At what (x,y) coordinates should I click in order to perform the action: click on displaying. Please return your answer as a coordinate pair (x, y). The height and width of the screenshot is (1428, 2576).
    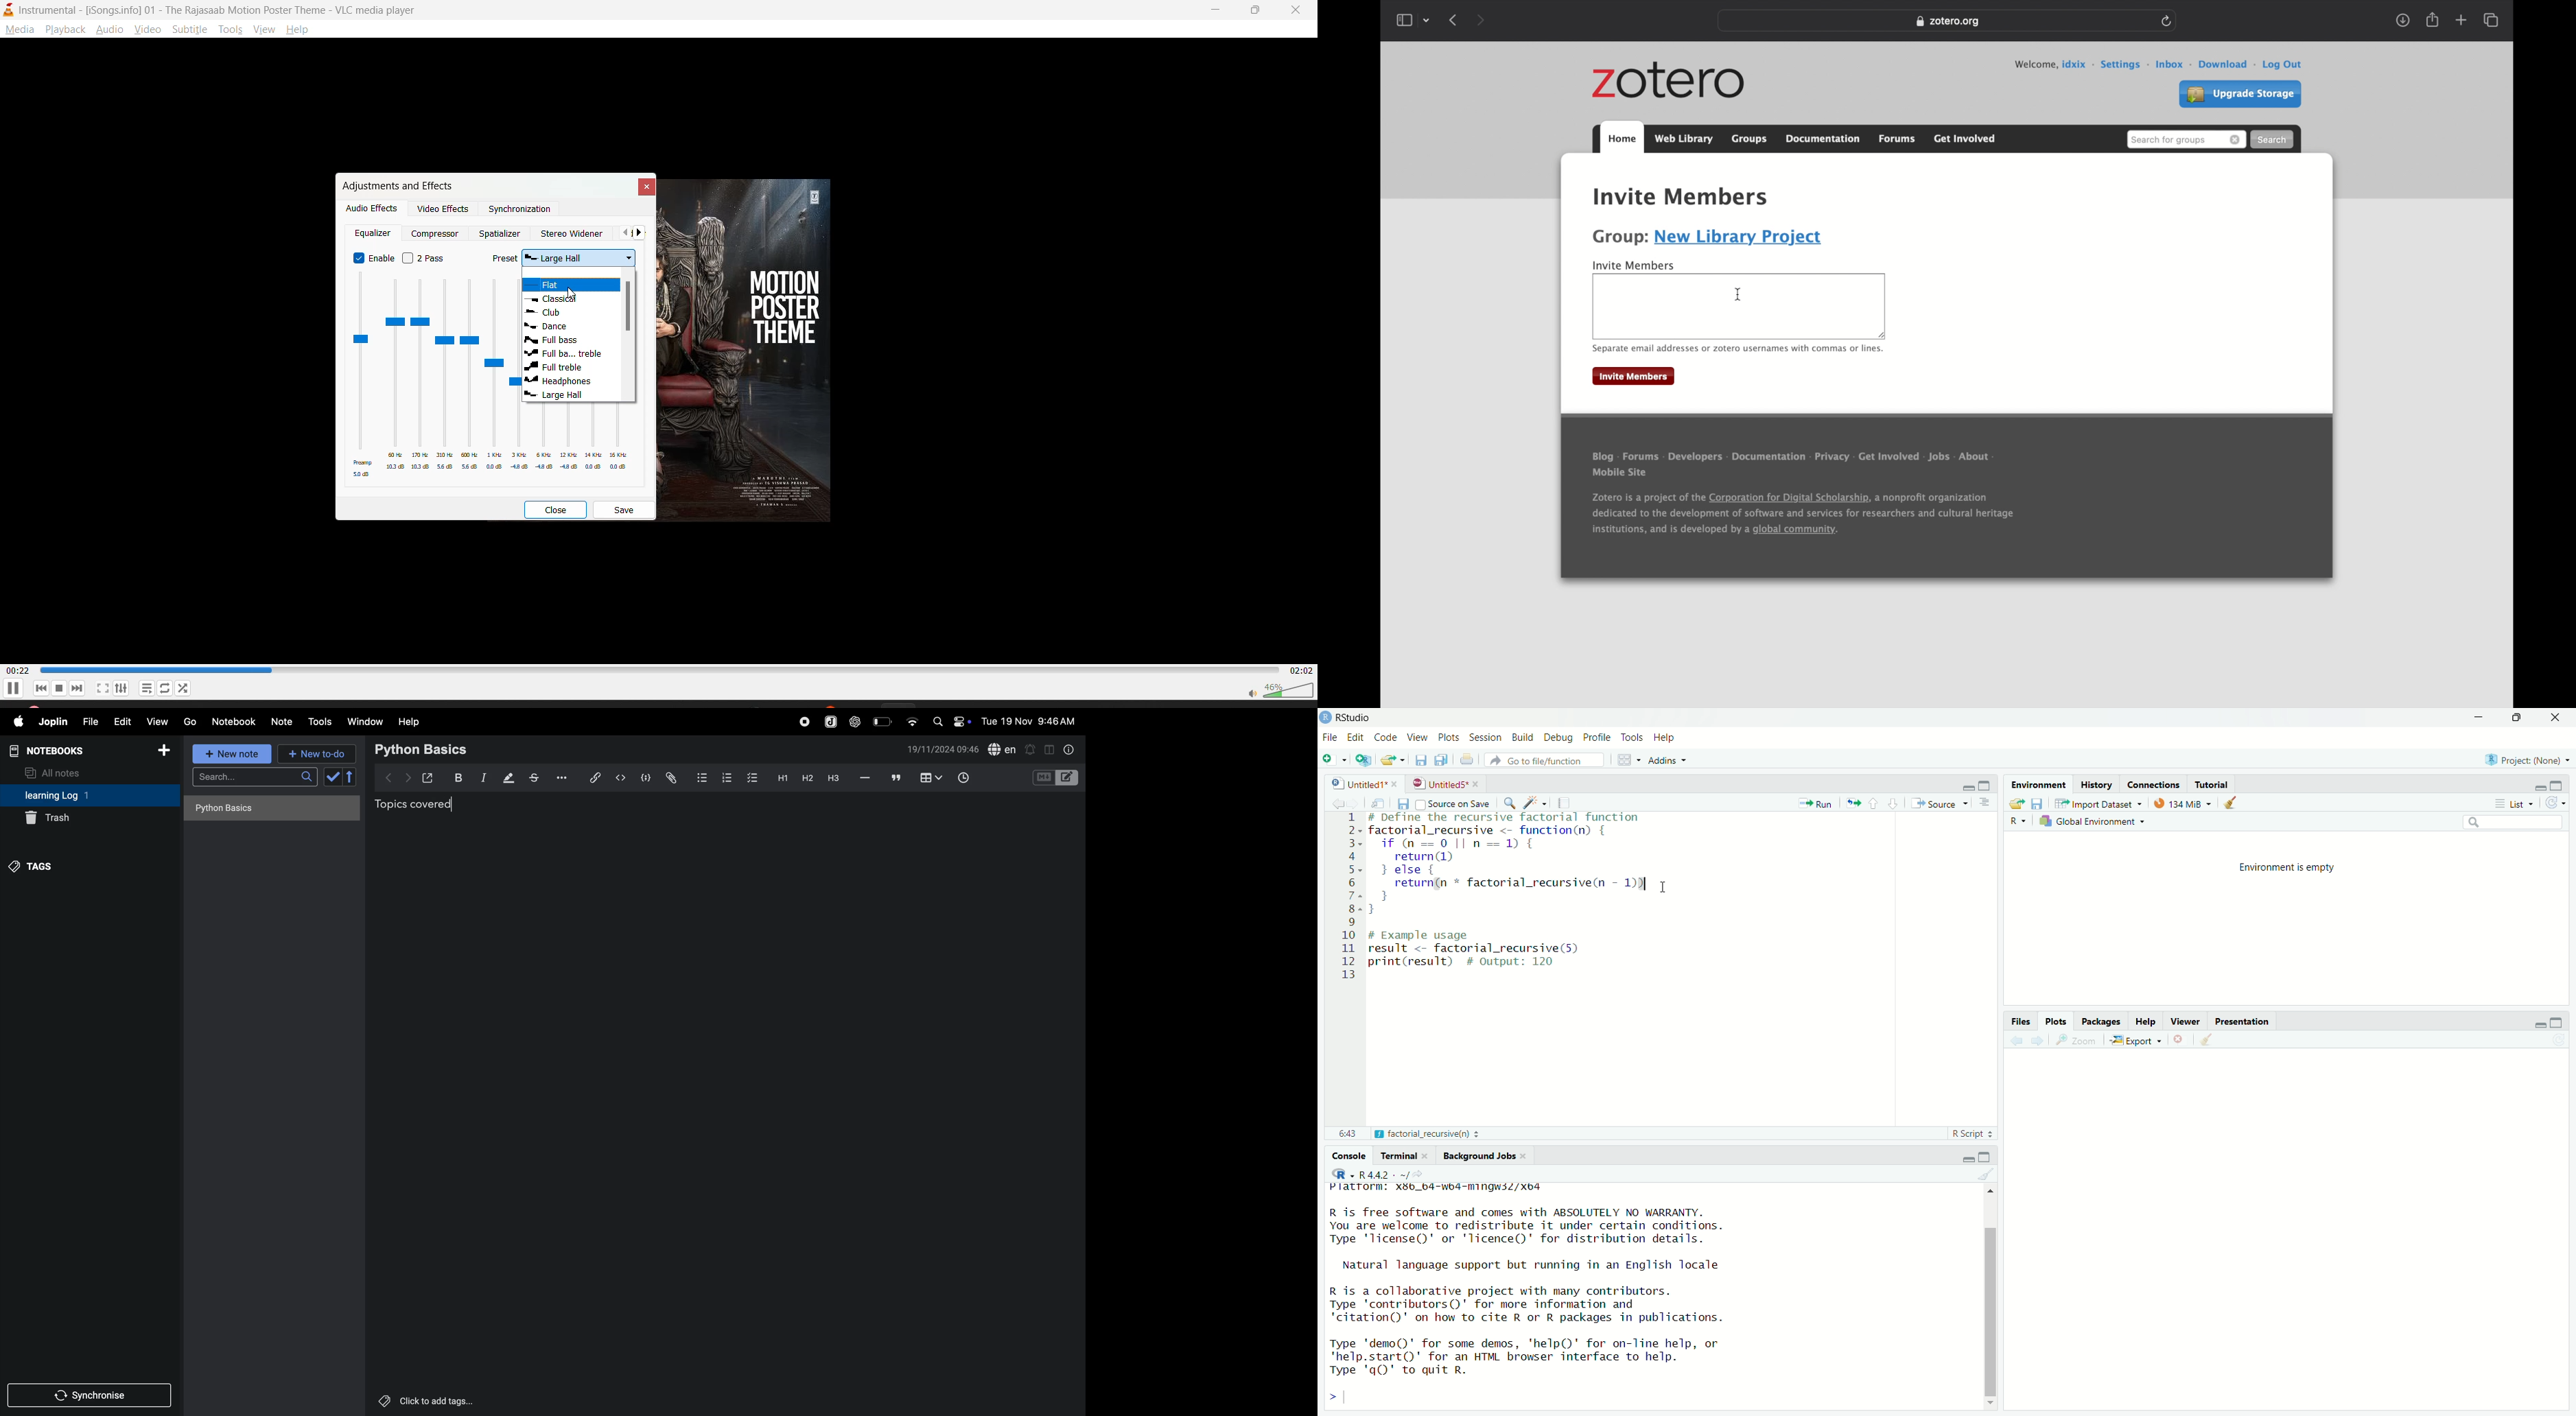
    Looking at the image, I should click on (509, 779).